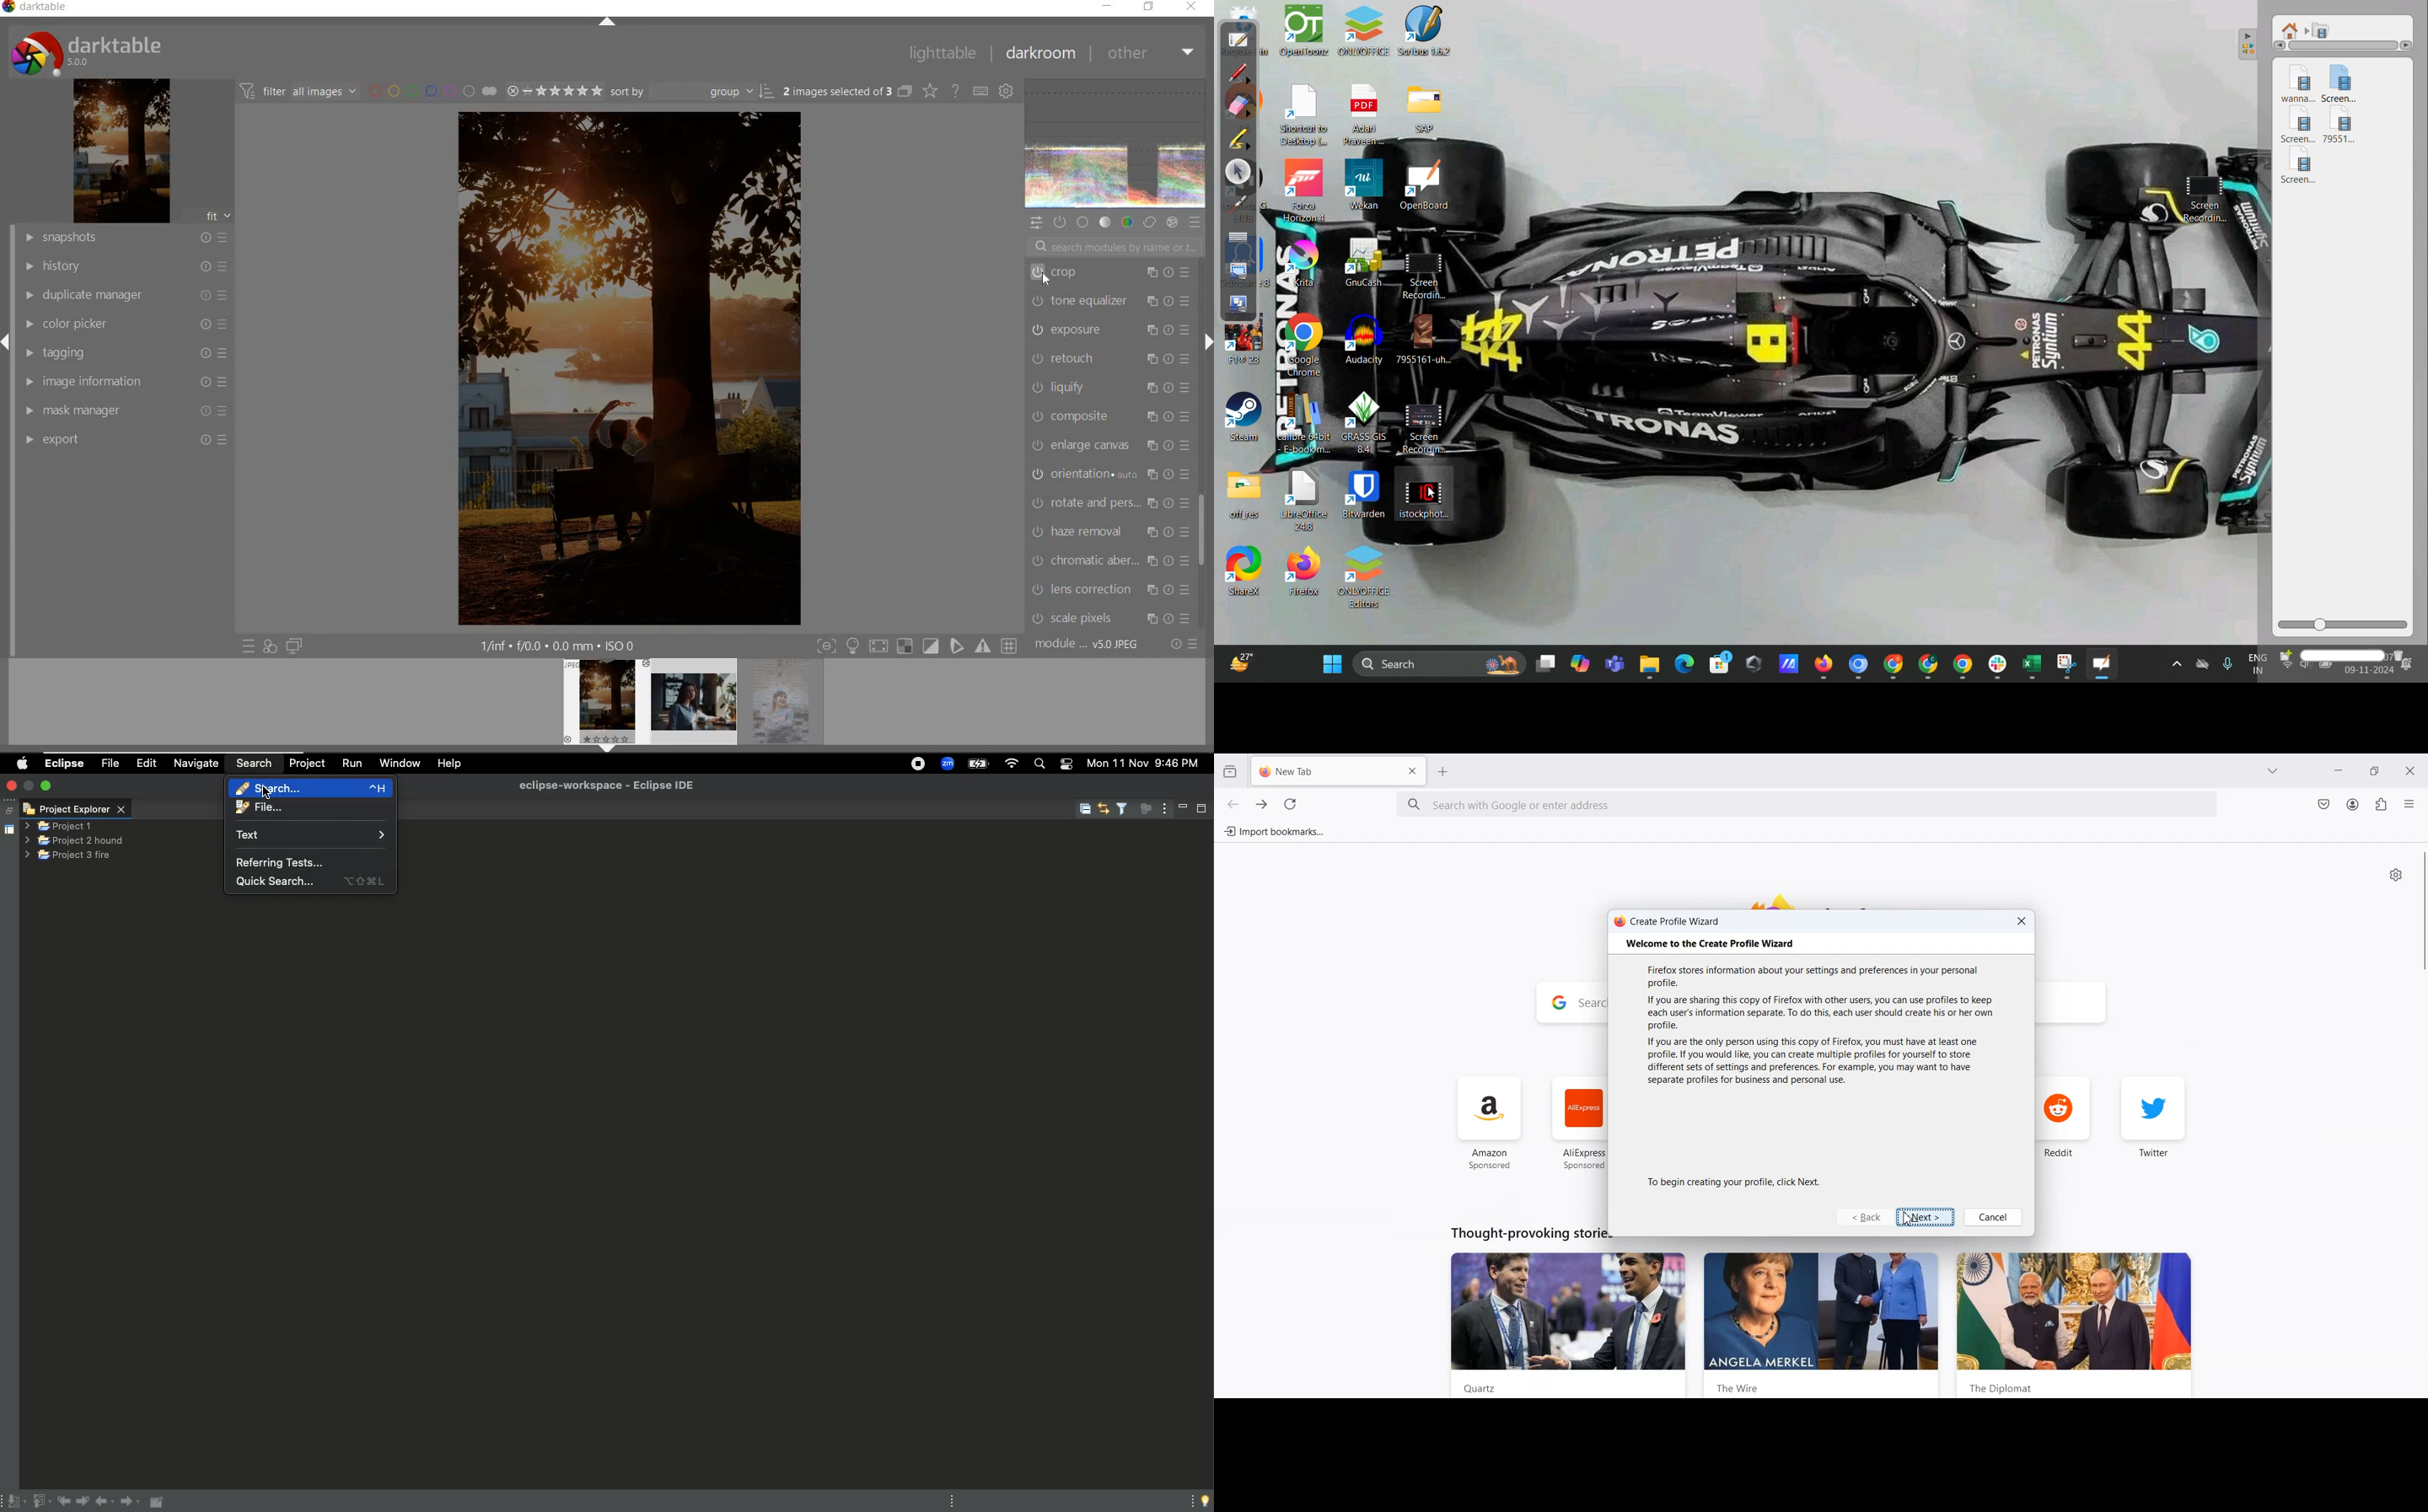  Describe the element at coordinates (14, 1502) in the screenshot. I see `Next annotation` at that location.